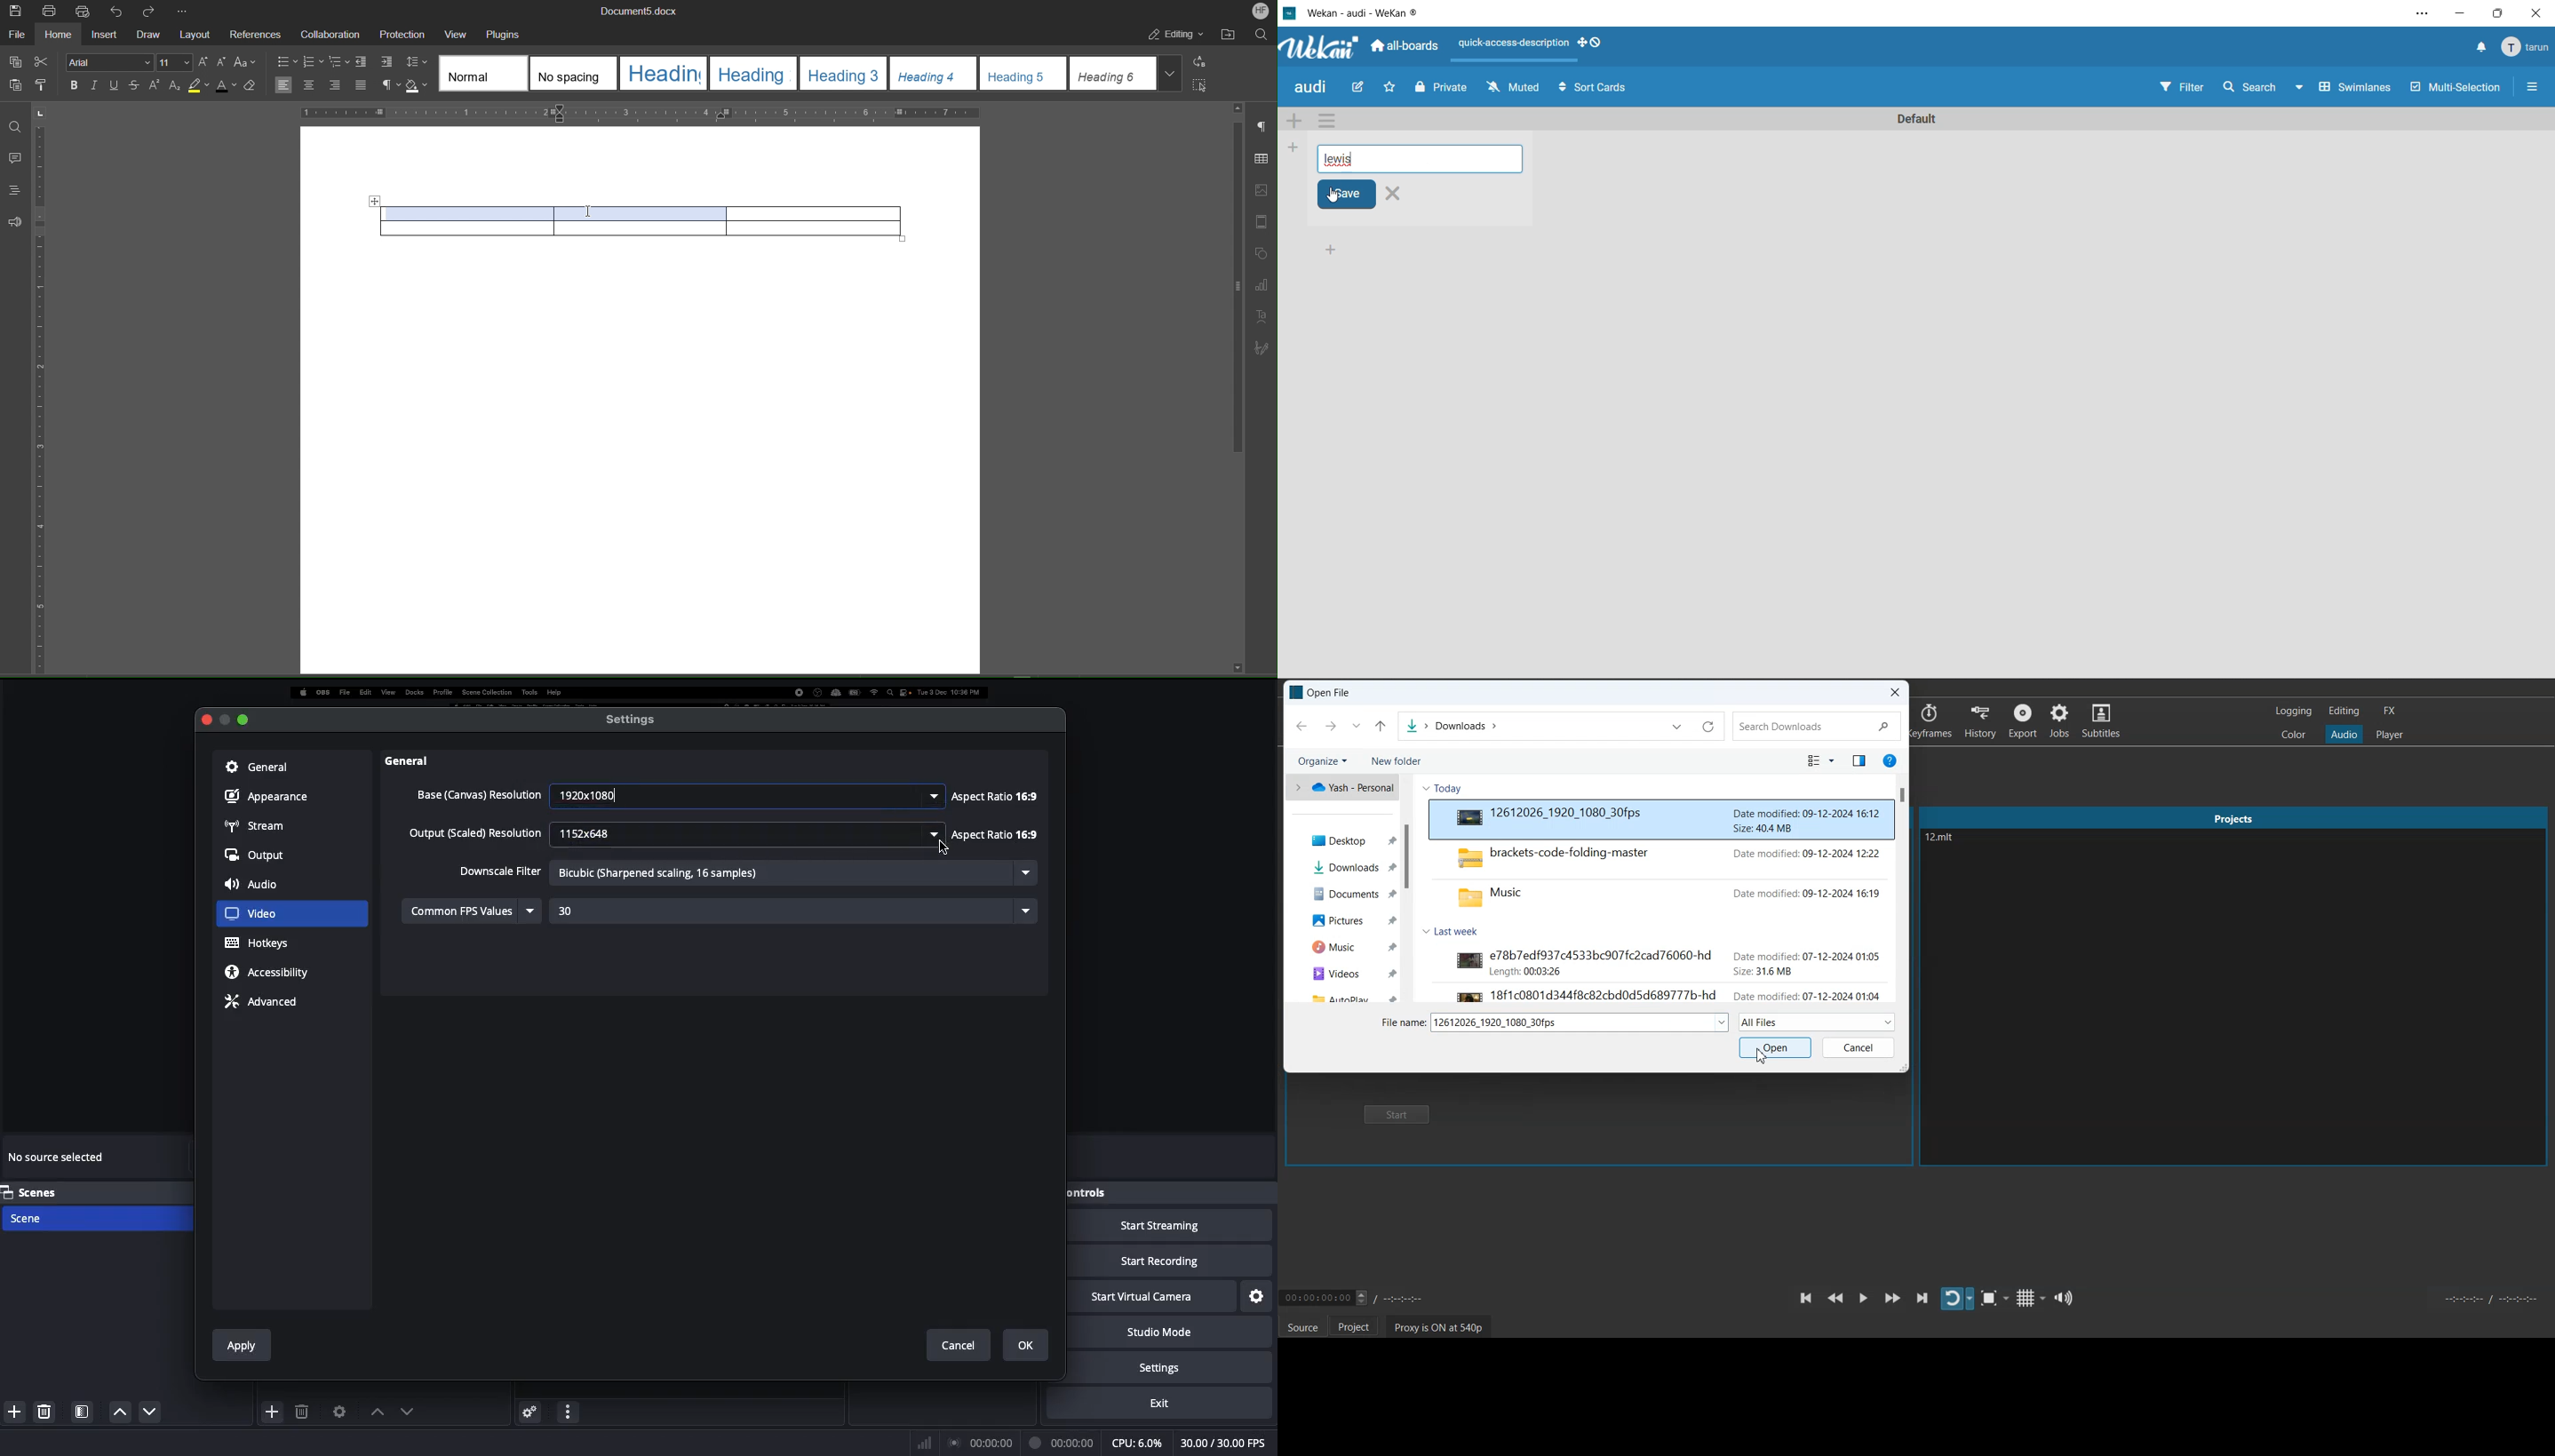 The image size is (2576, 1456). Describe the element at coordinates (271, 795) in the screenshot. I see `Appearance` at that location.